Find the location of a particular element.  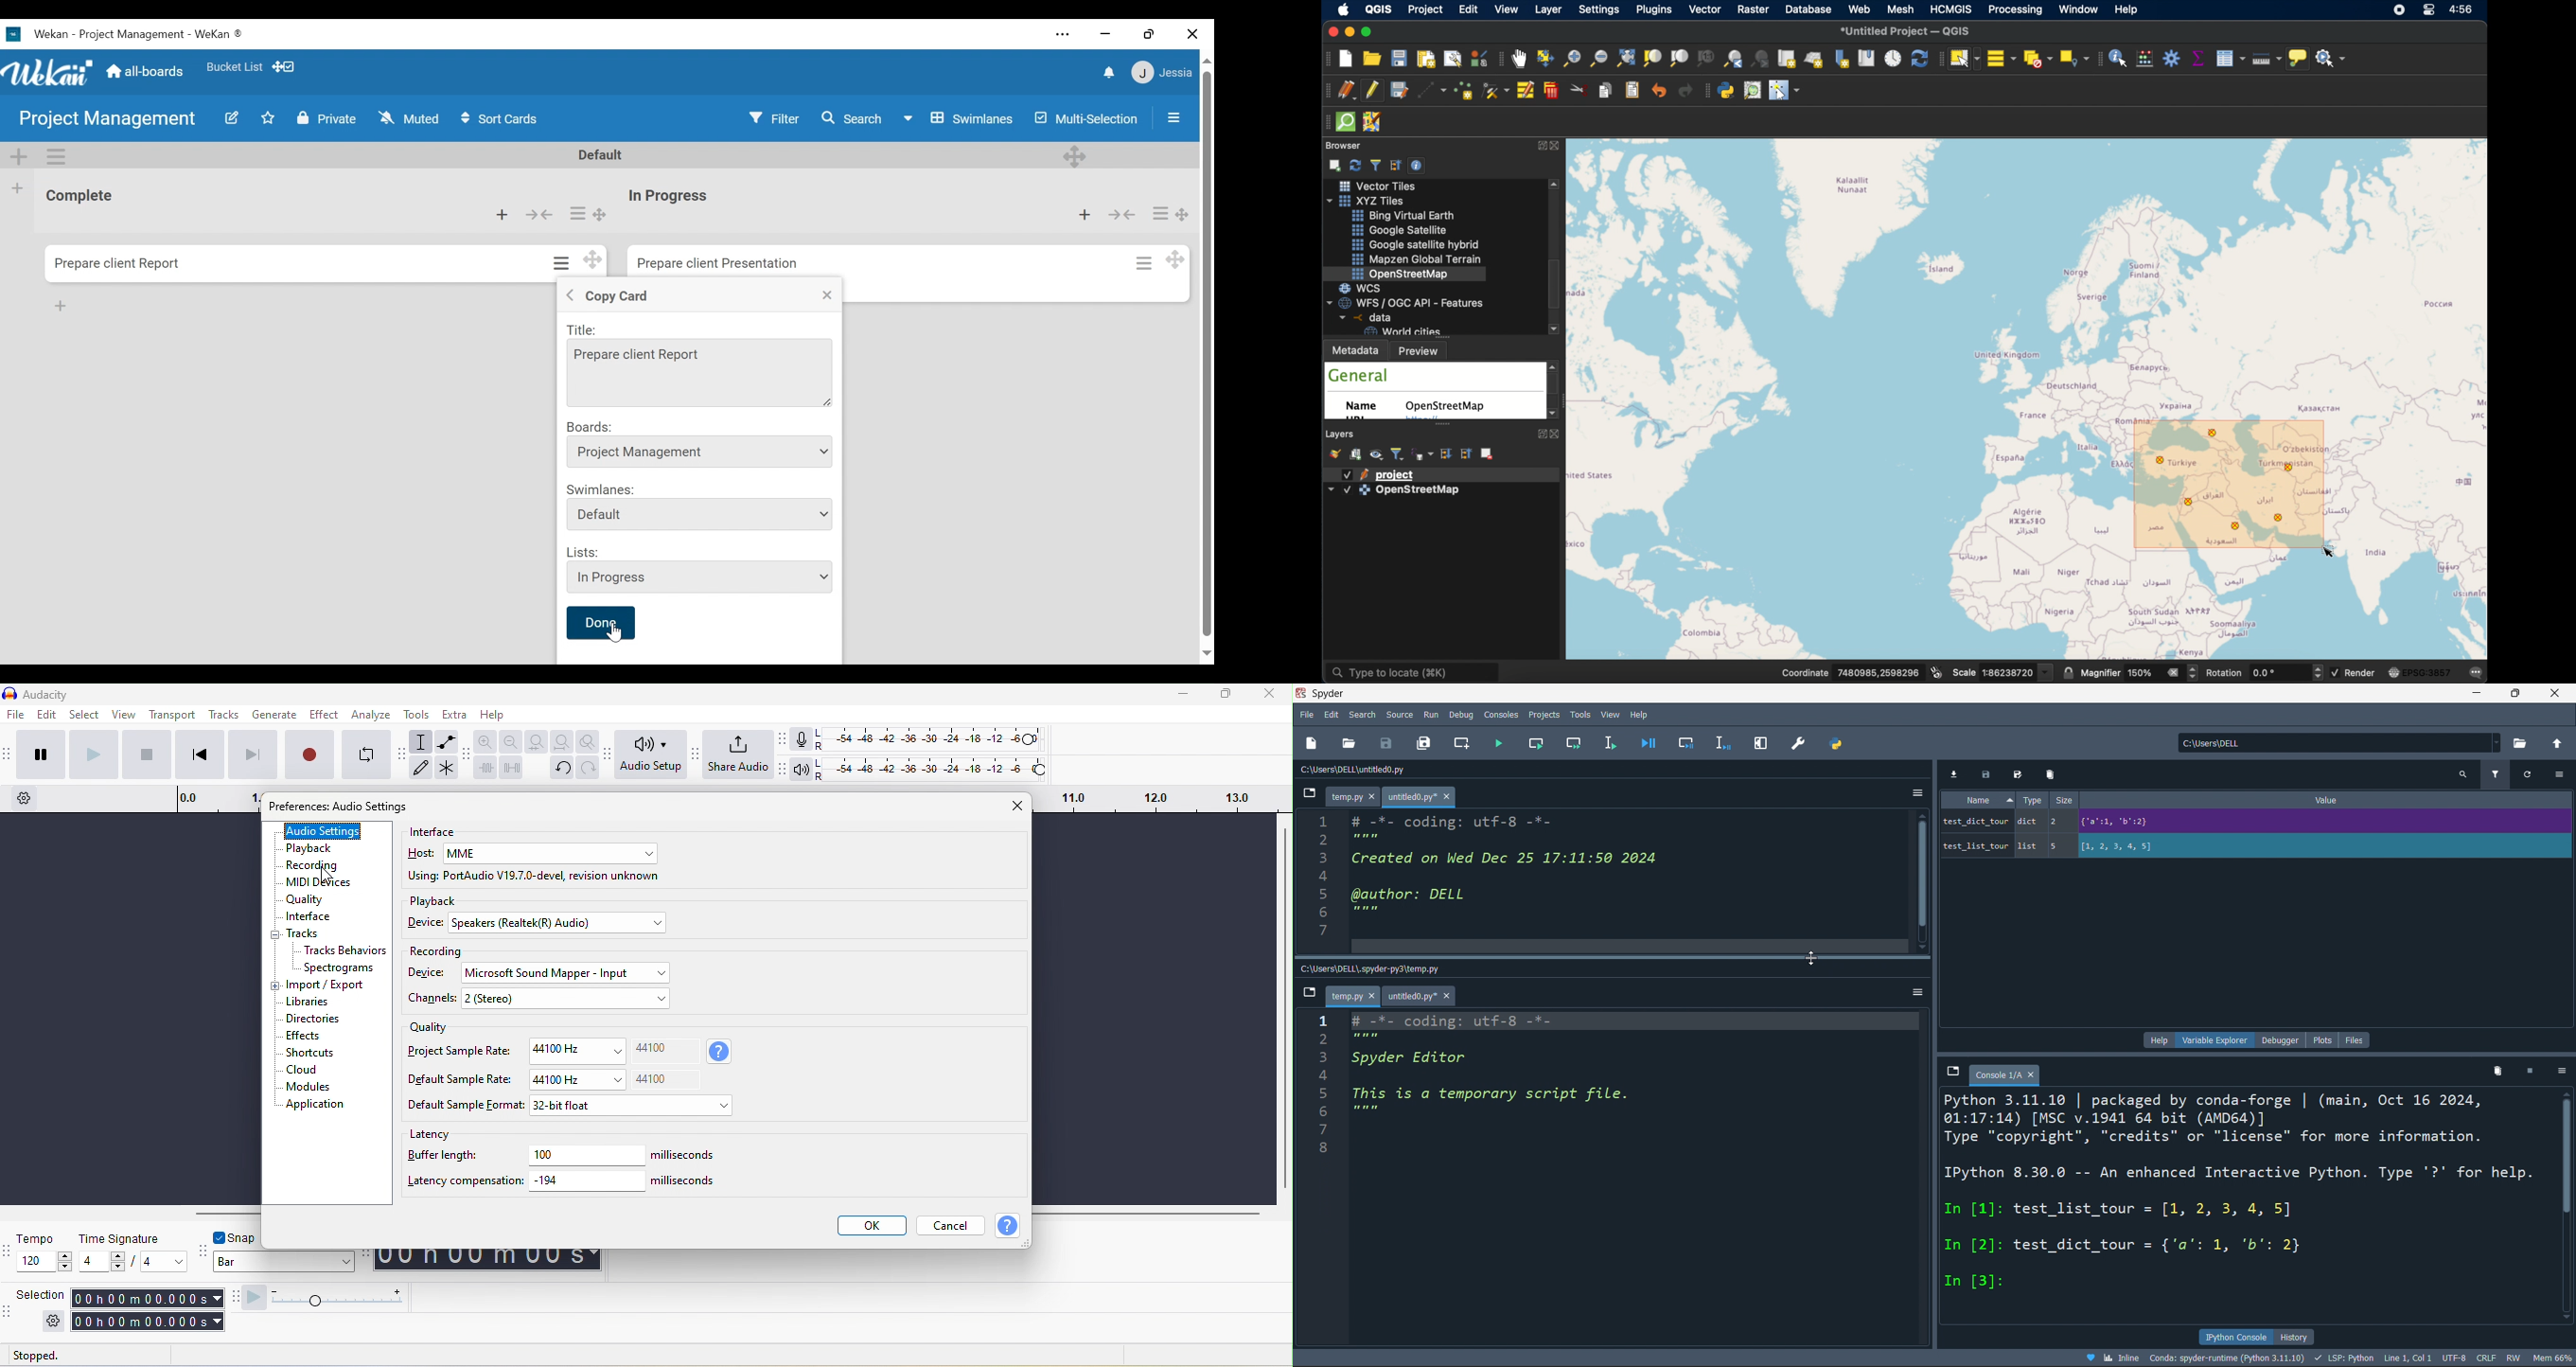

close is located at coordinates (2558, 694).